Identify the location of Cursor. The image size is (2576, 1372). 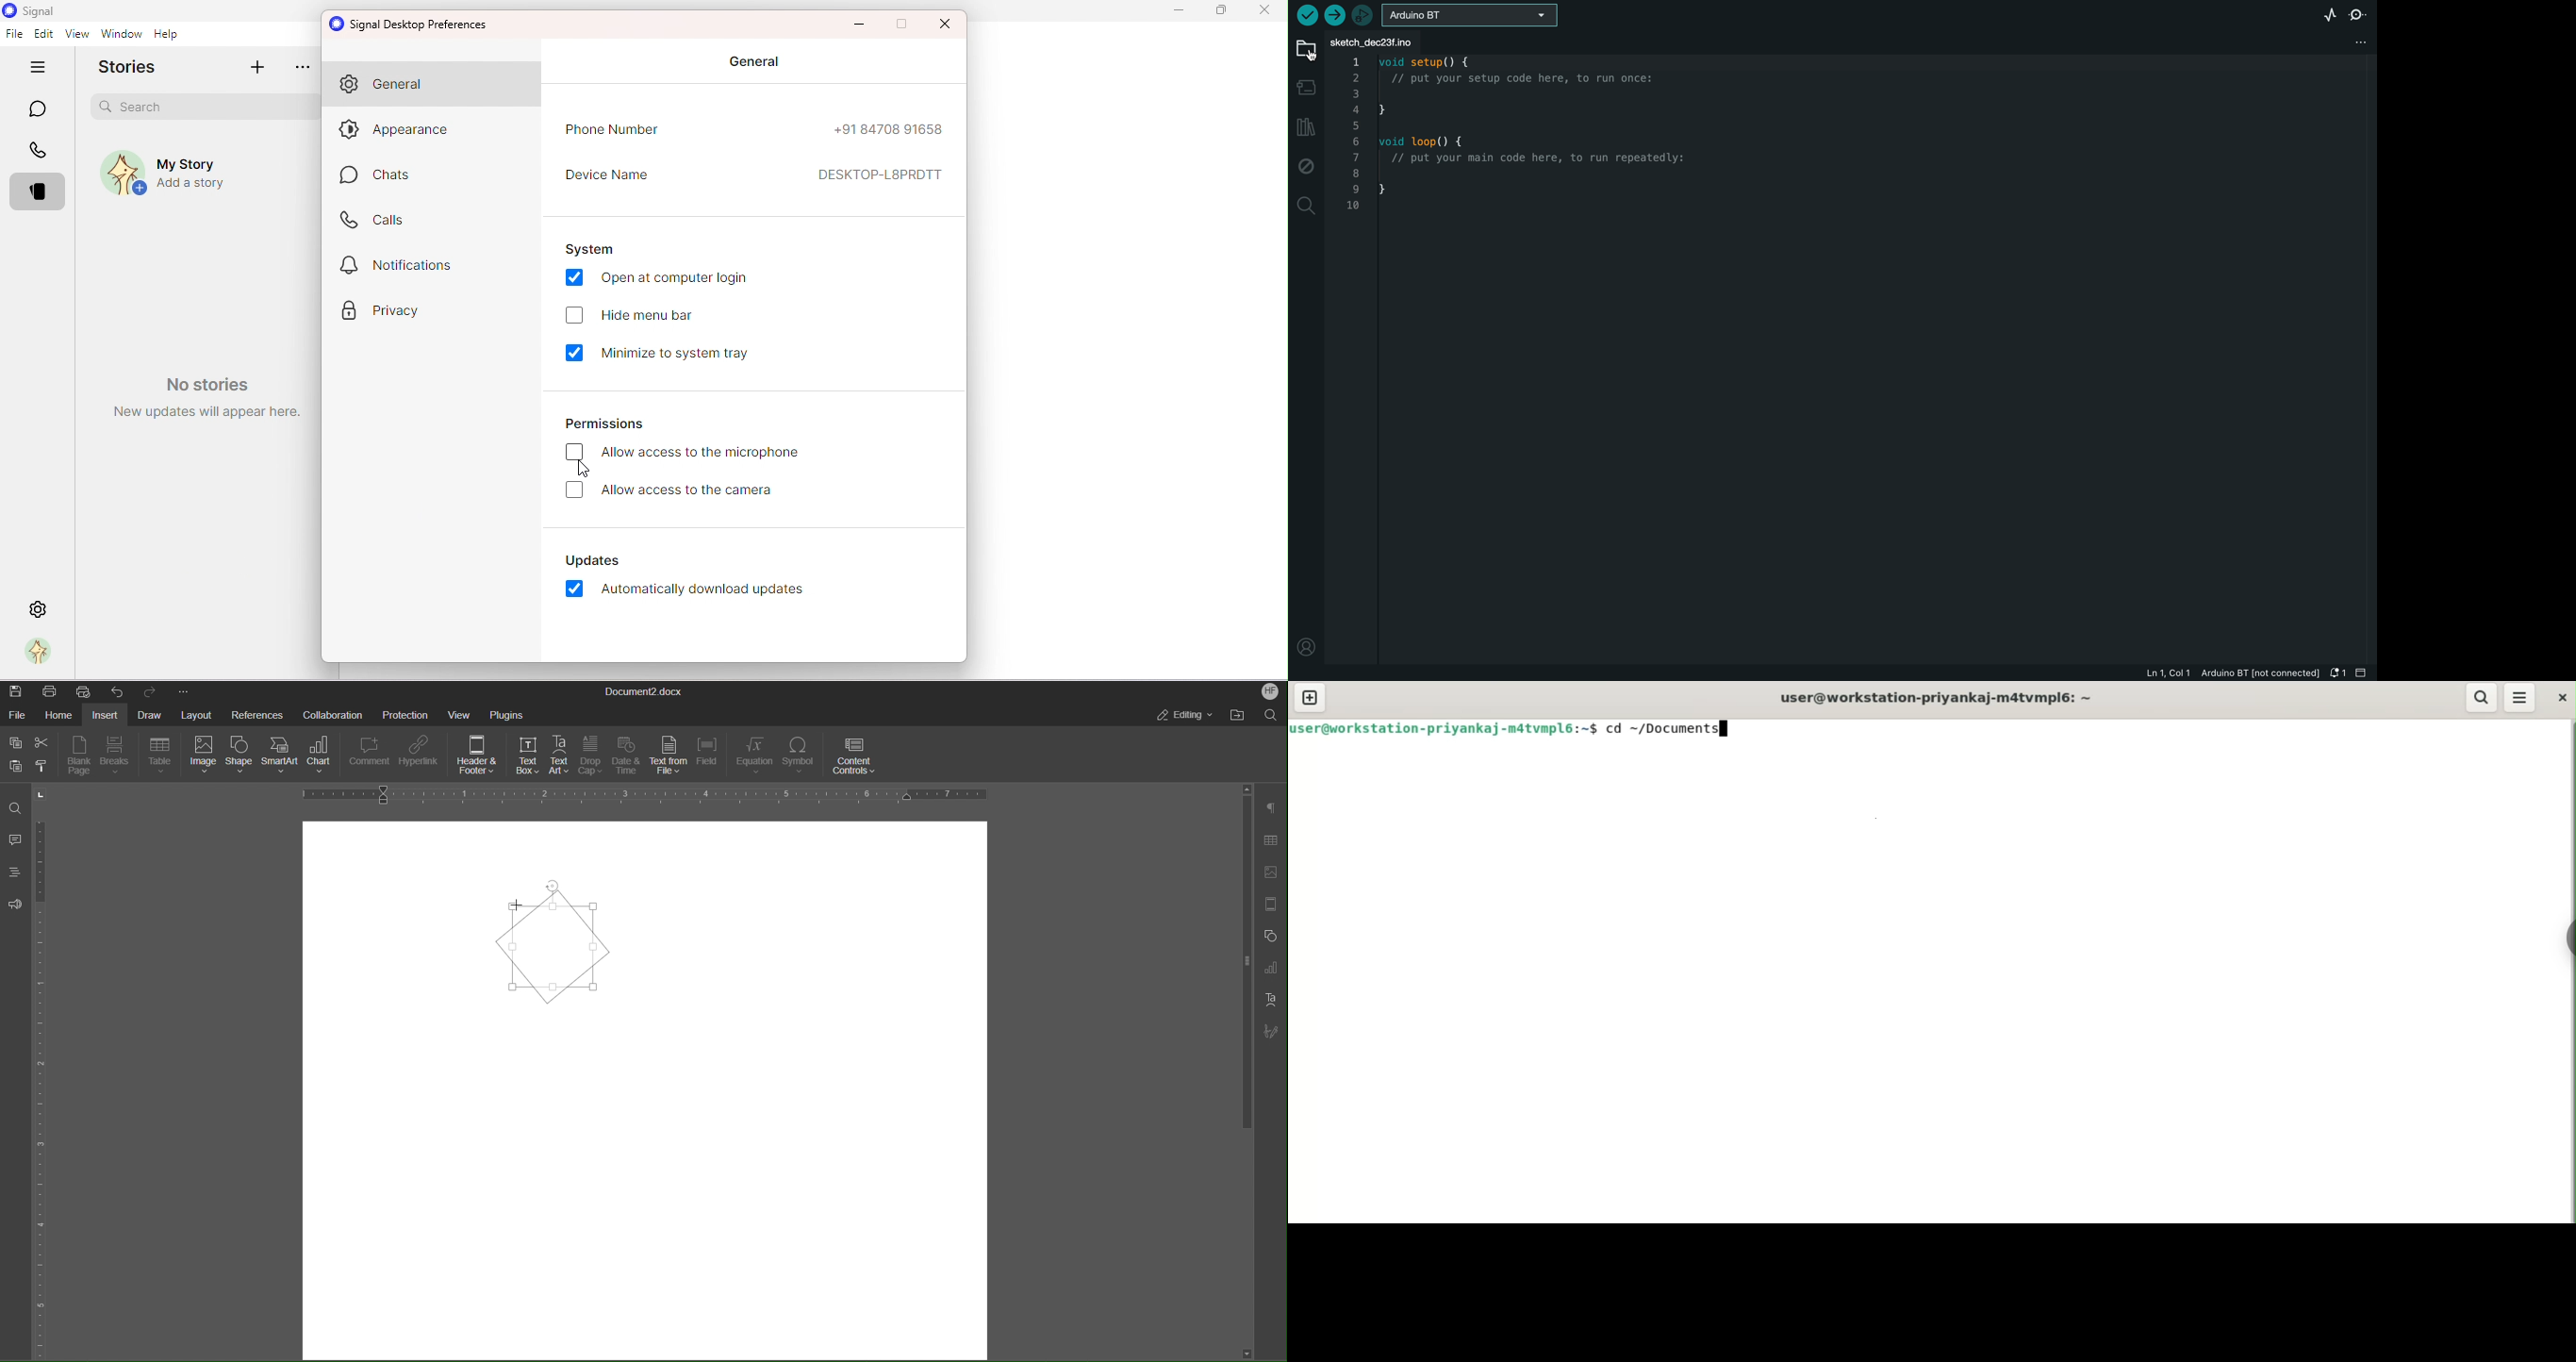
(513, 903).